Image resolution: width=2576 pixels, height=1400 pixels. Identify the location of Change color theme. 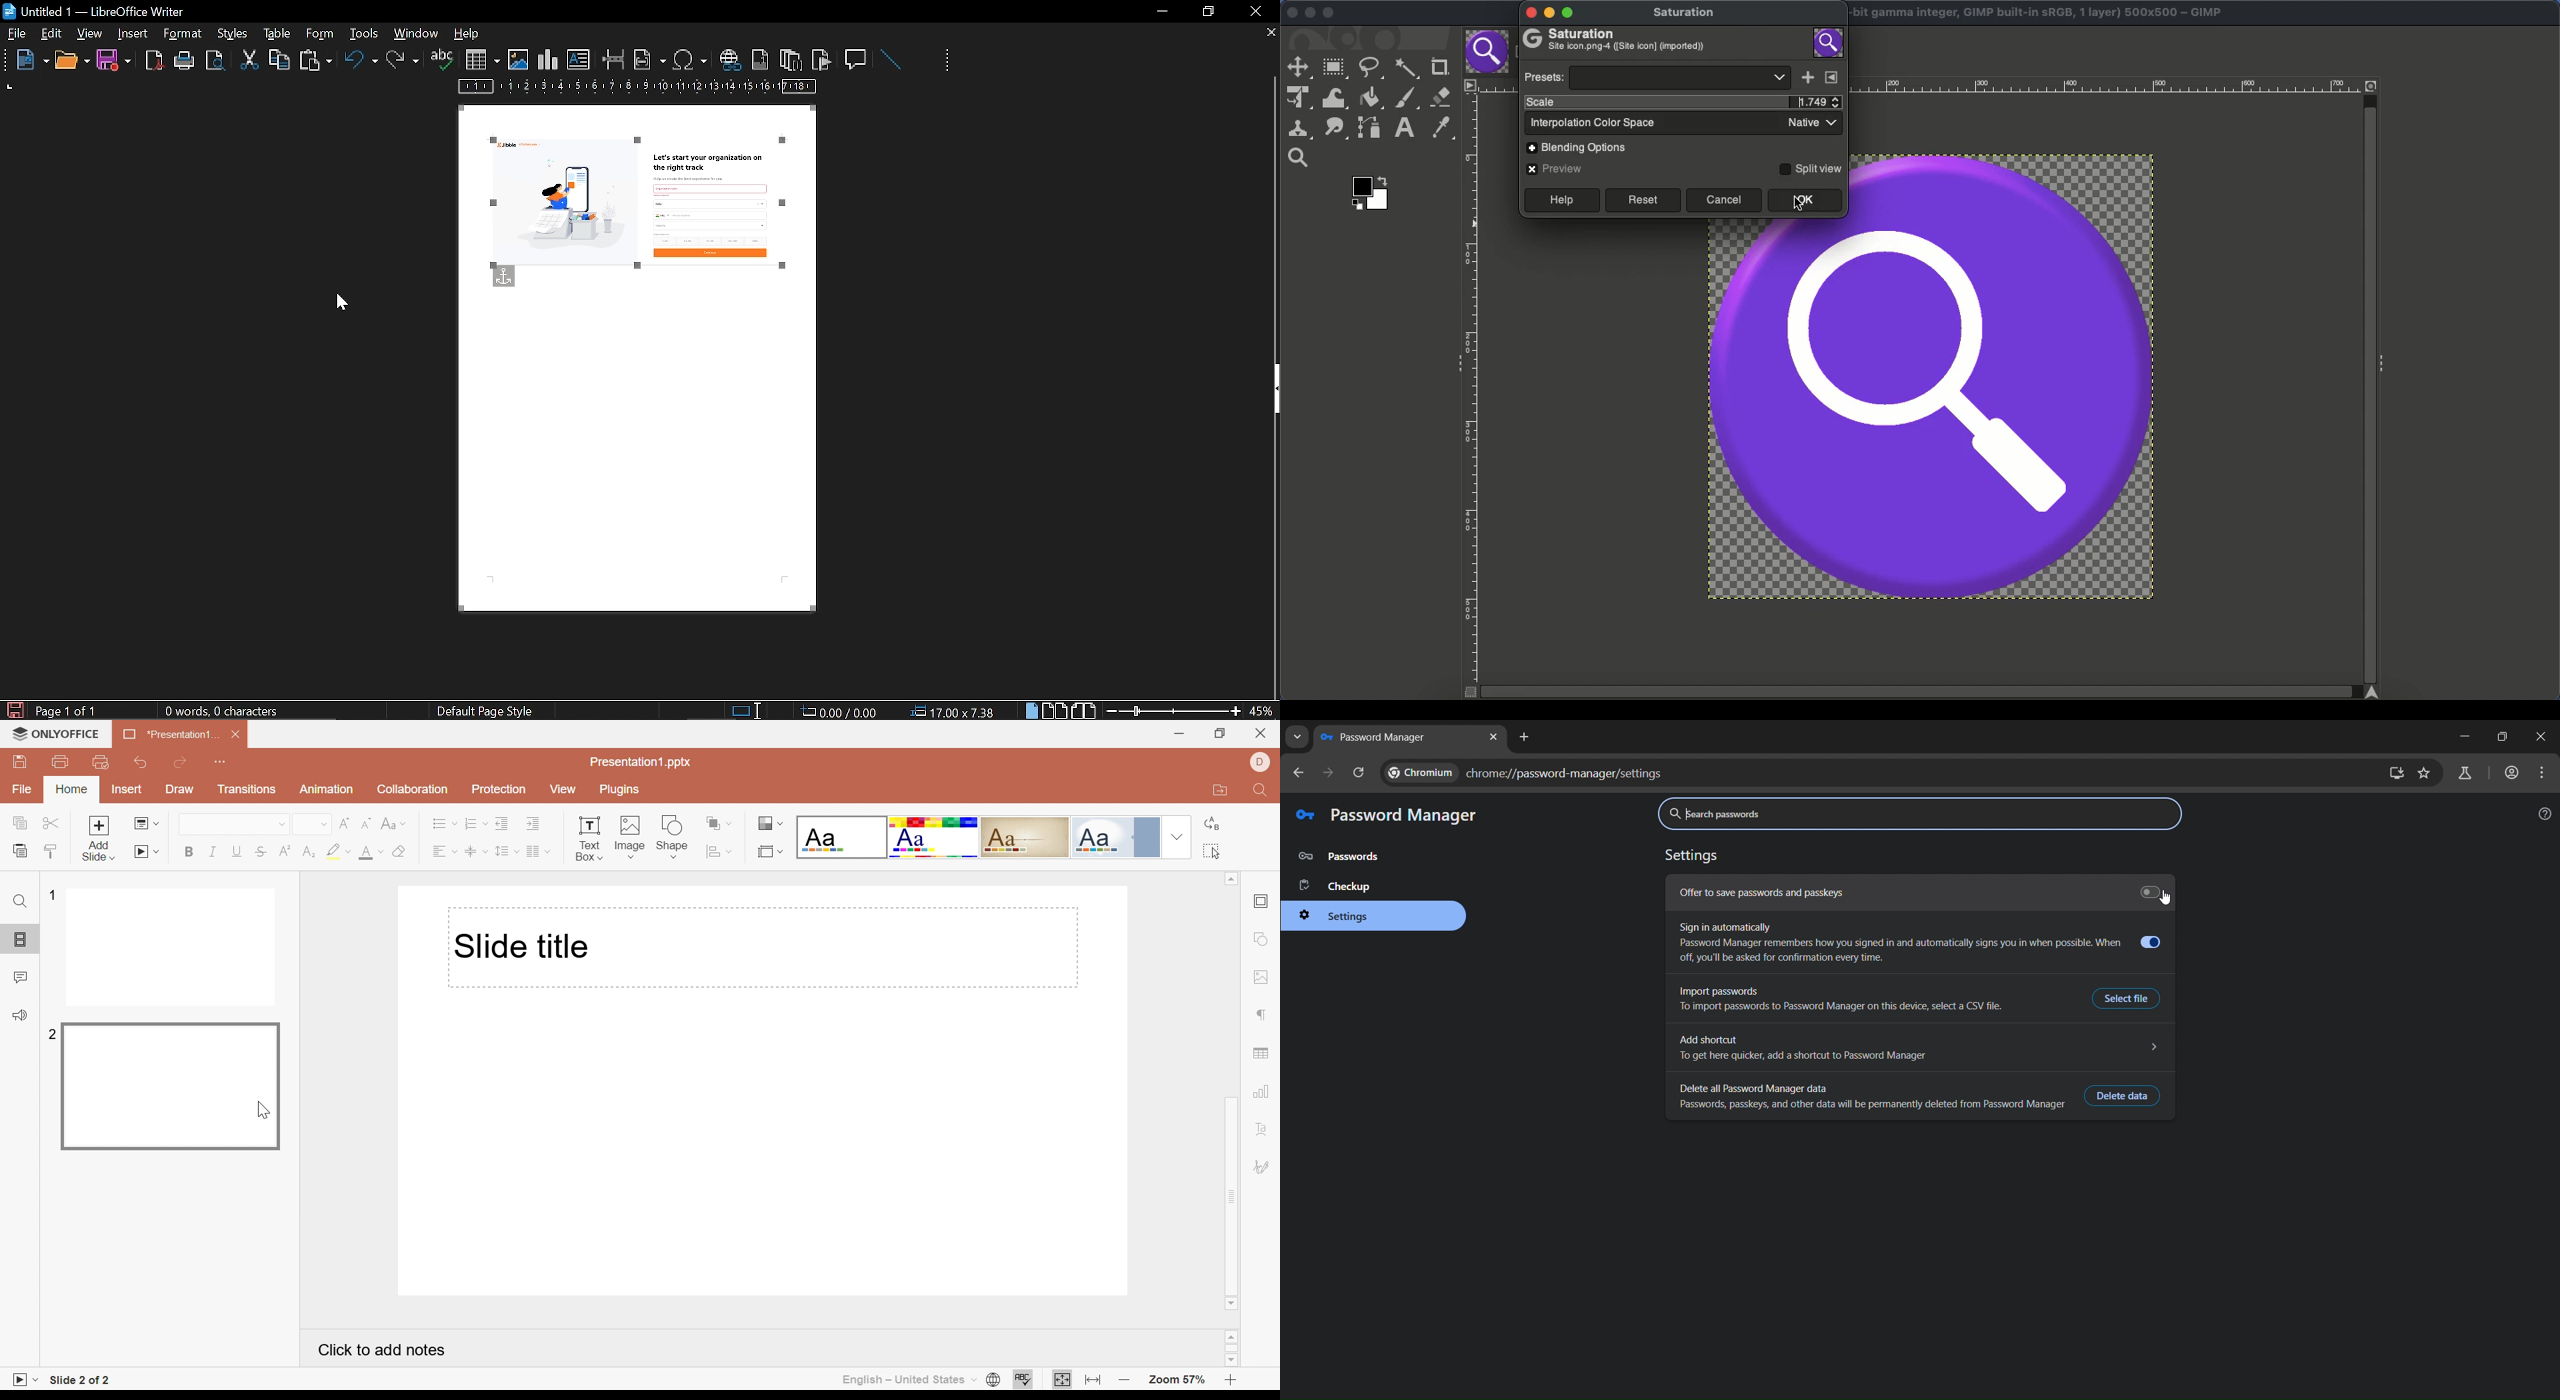
(769, 823).